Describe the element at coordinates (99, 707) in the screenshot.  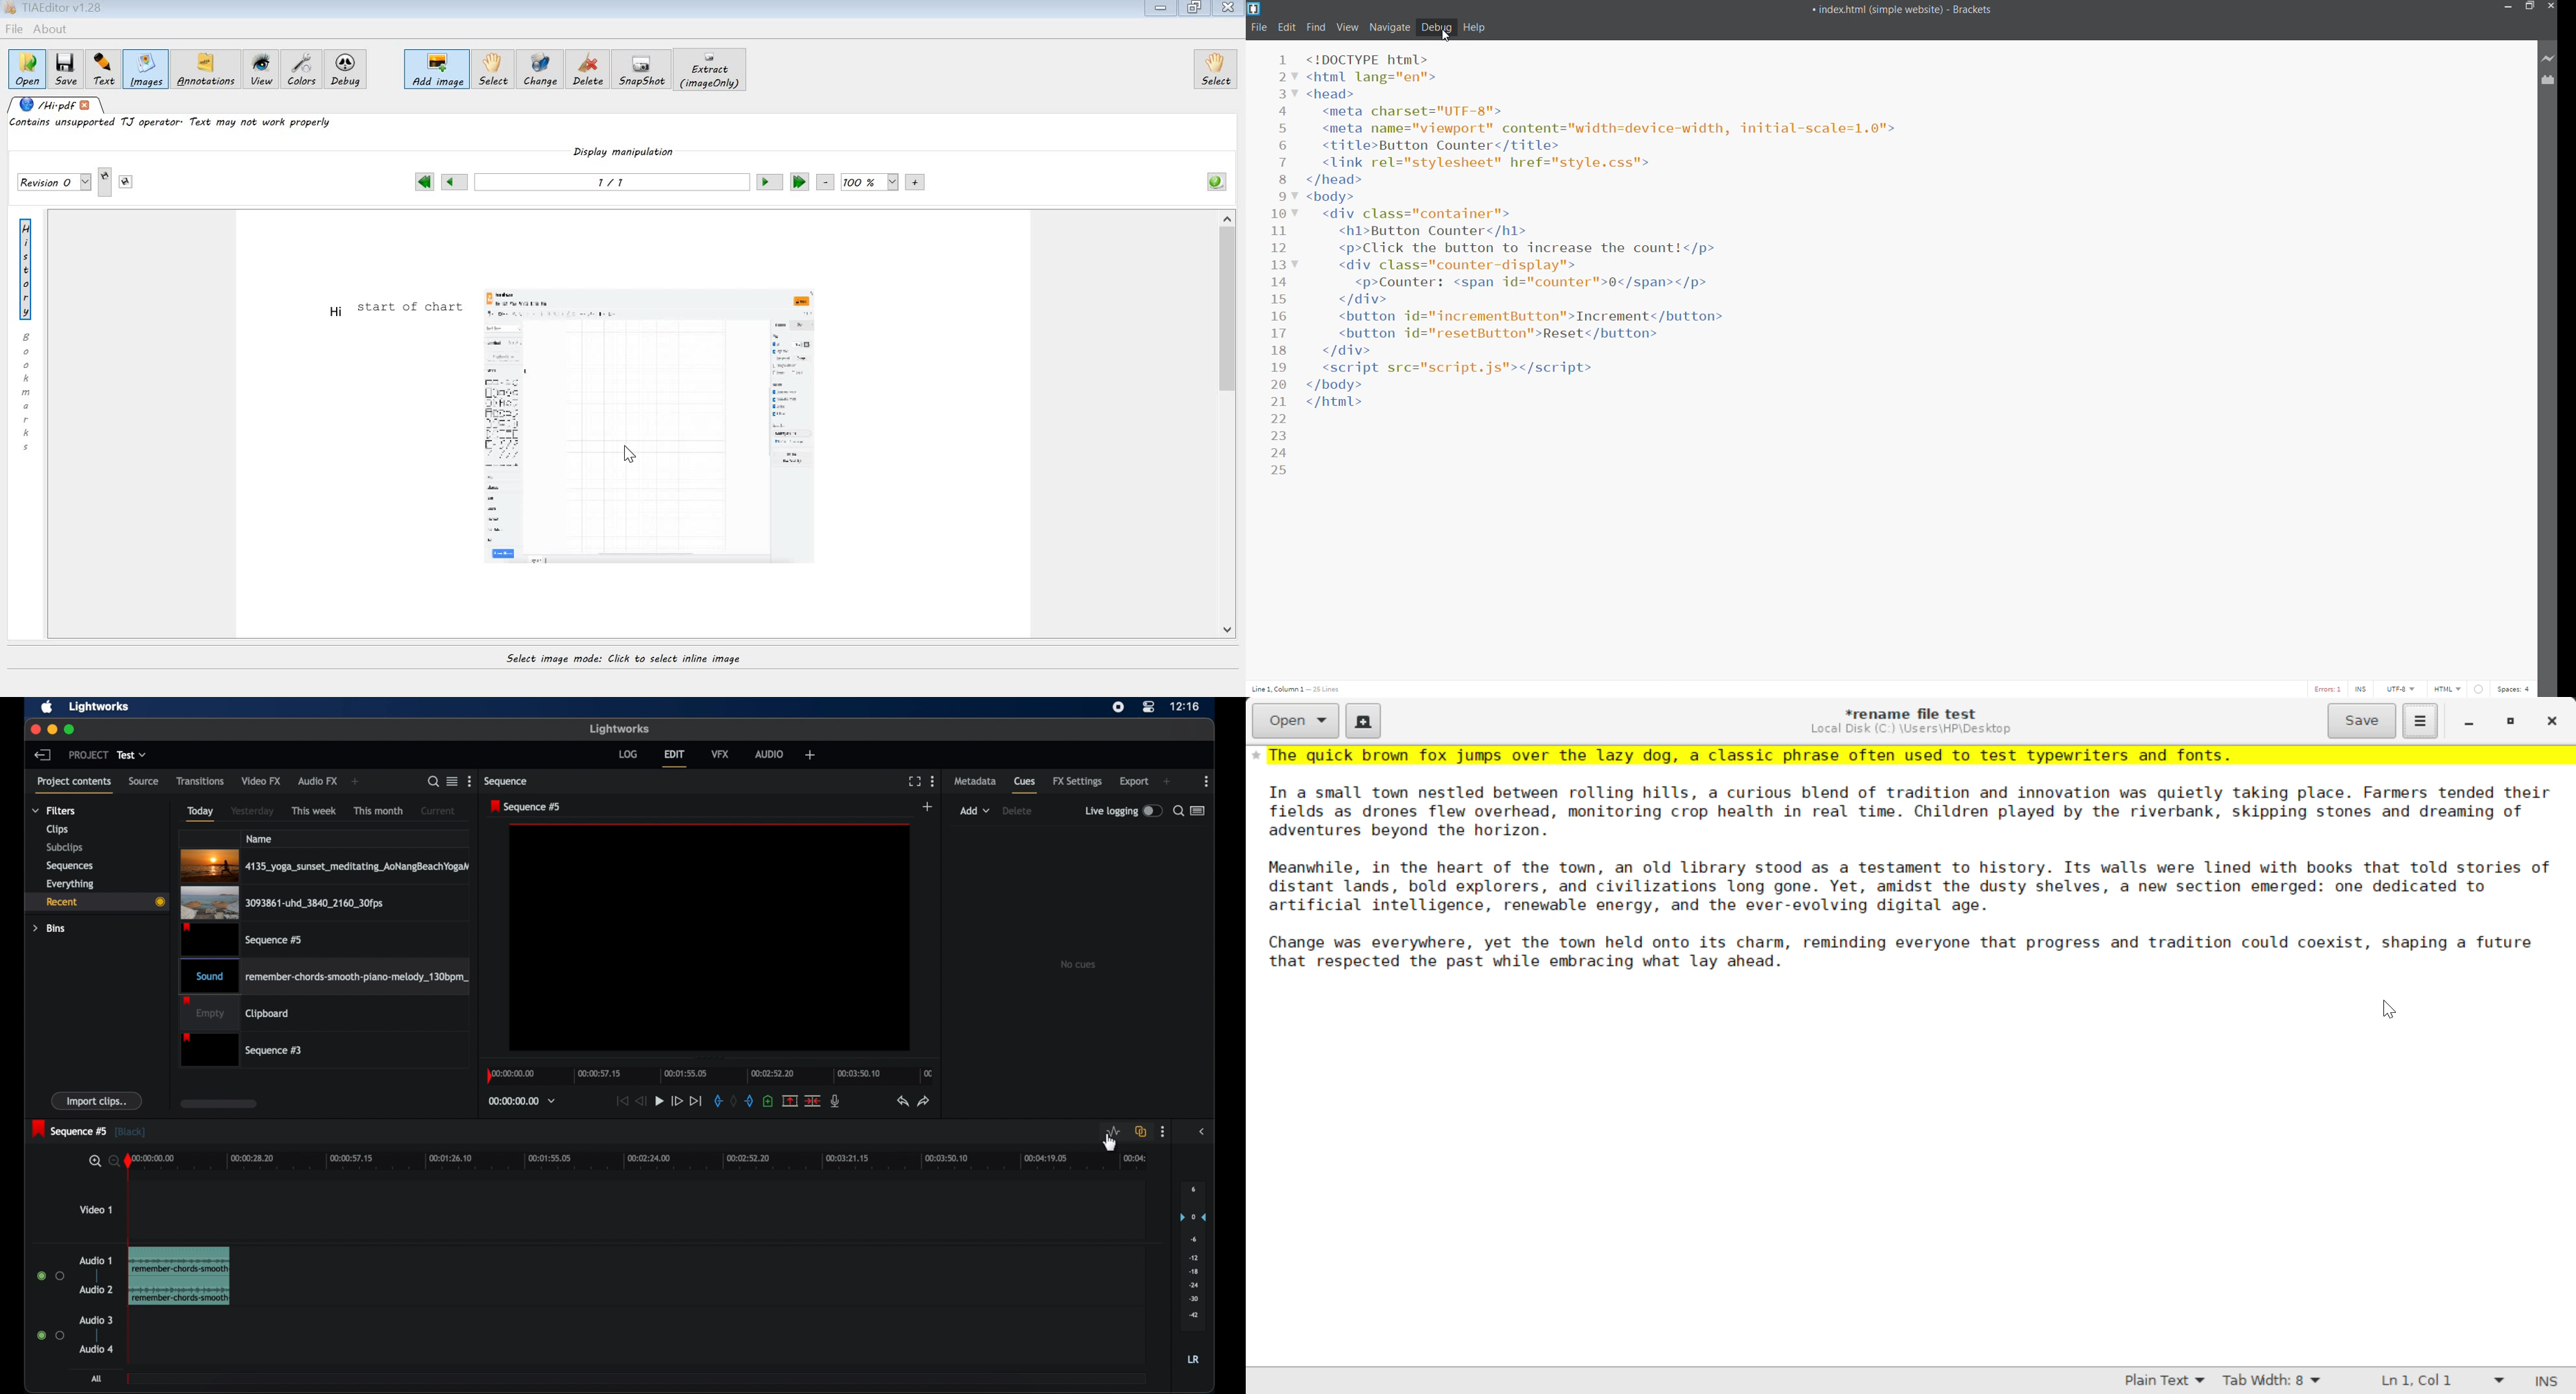
I see `lightworks` at that location.